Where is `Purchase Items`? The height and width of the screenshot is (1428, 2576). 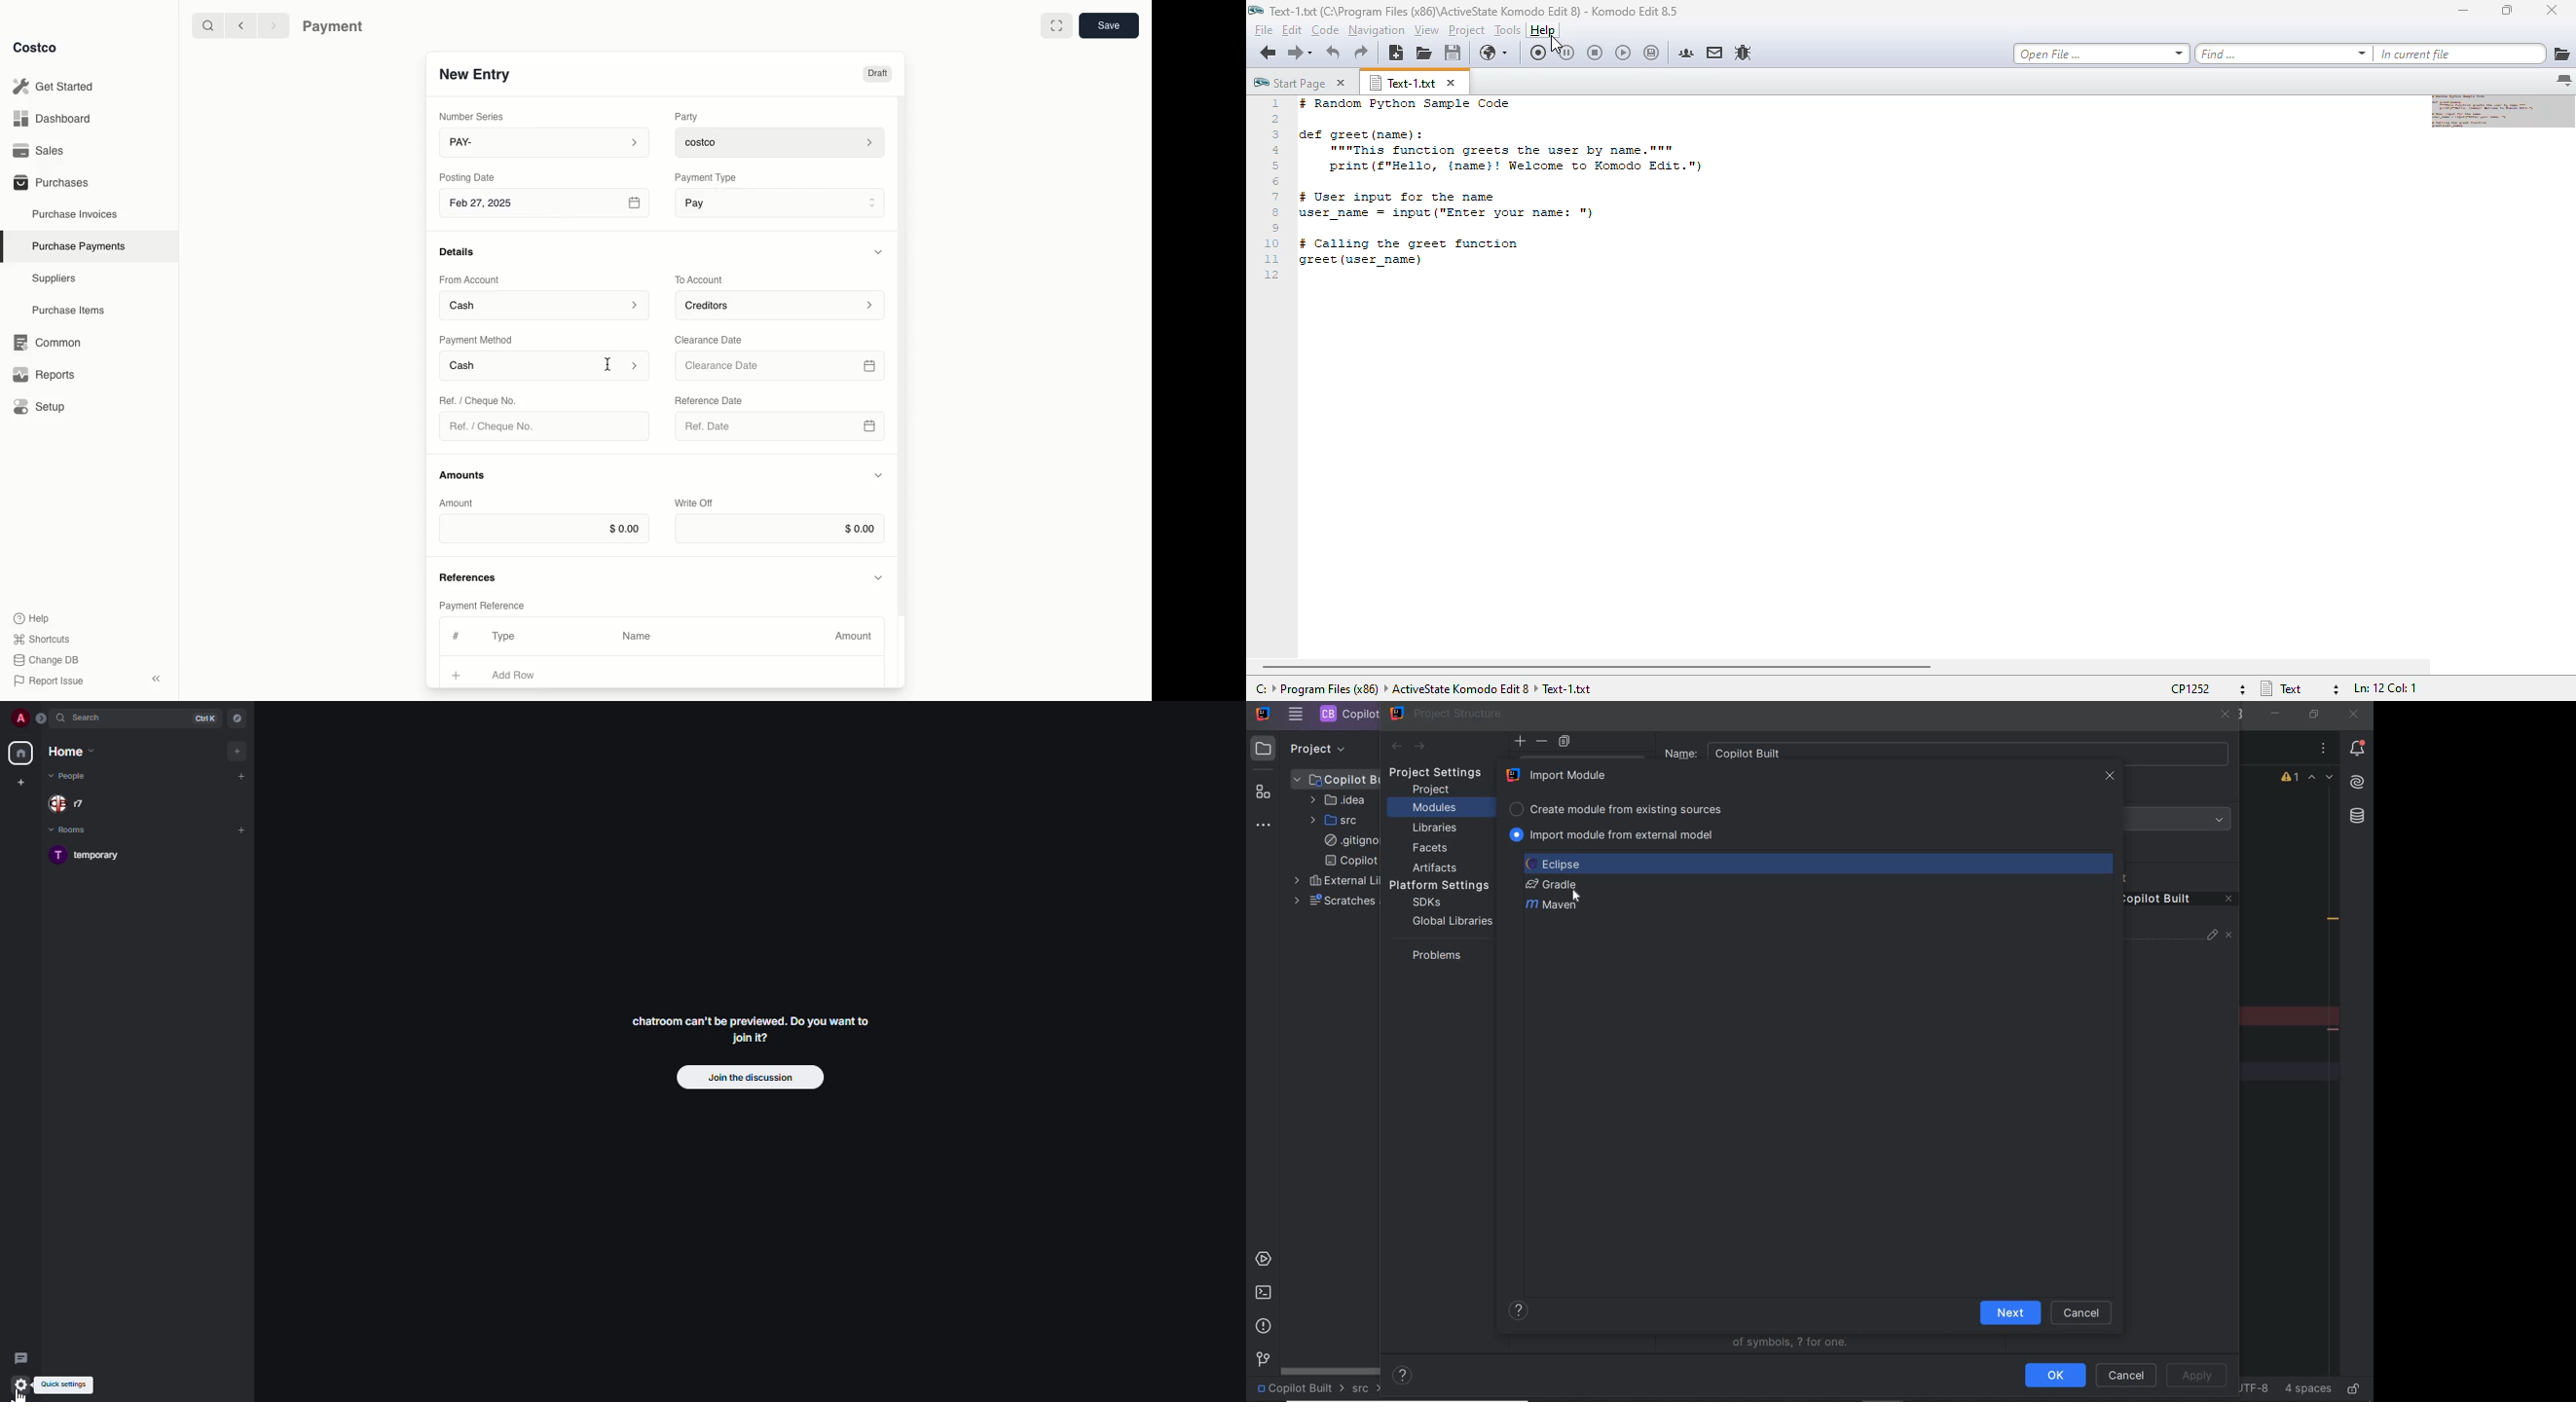
Purchase Items is located at coordinates (70, 310).